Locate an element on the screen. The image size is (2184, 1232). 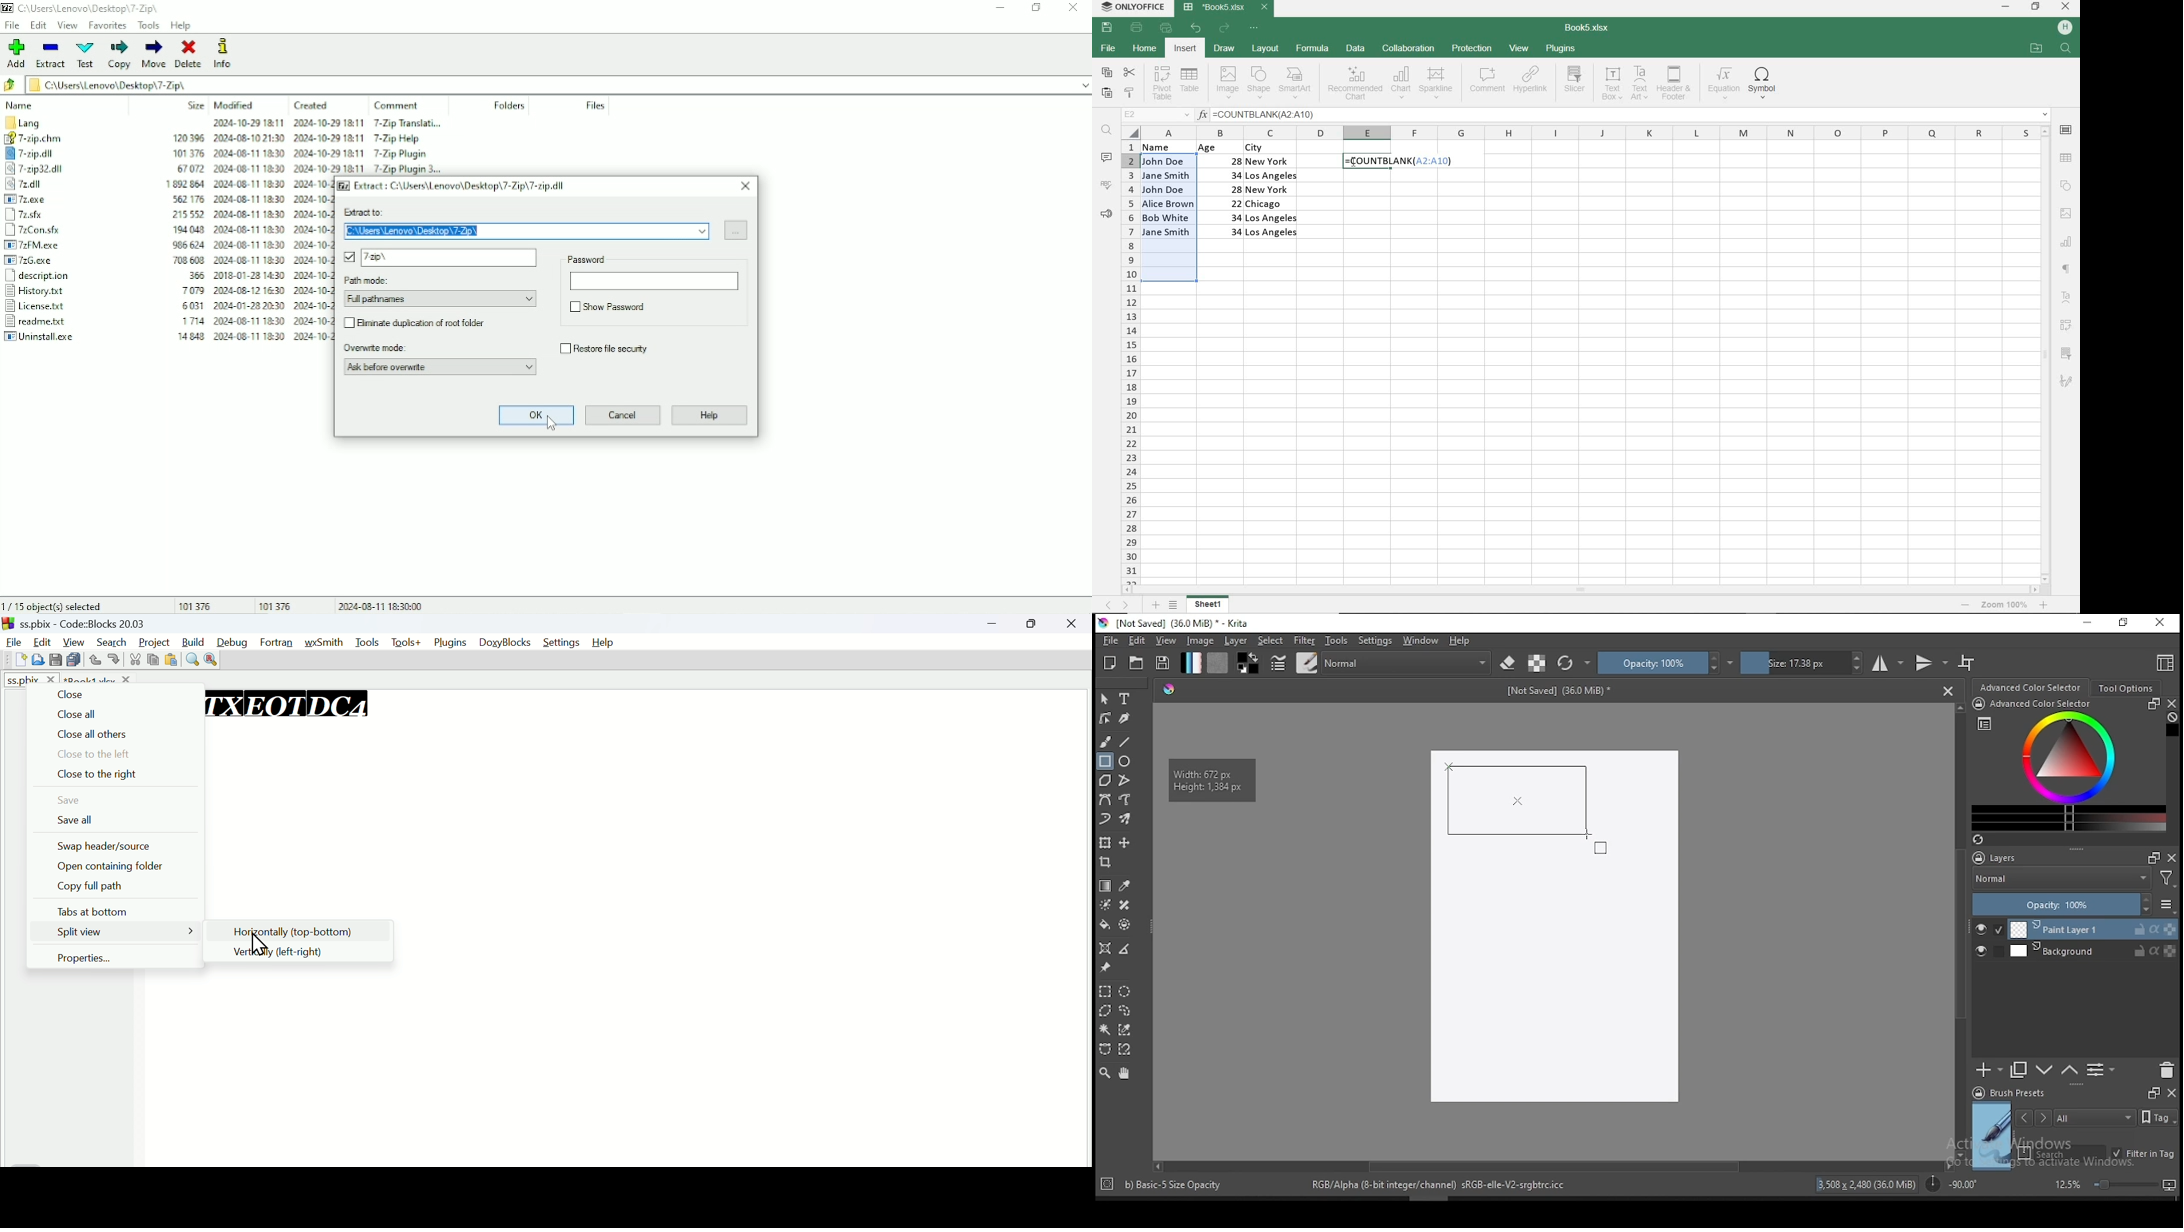
colorize mask tool is located at coordinates (1106, 905).